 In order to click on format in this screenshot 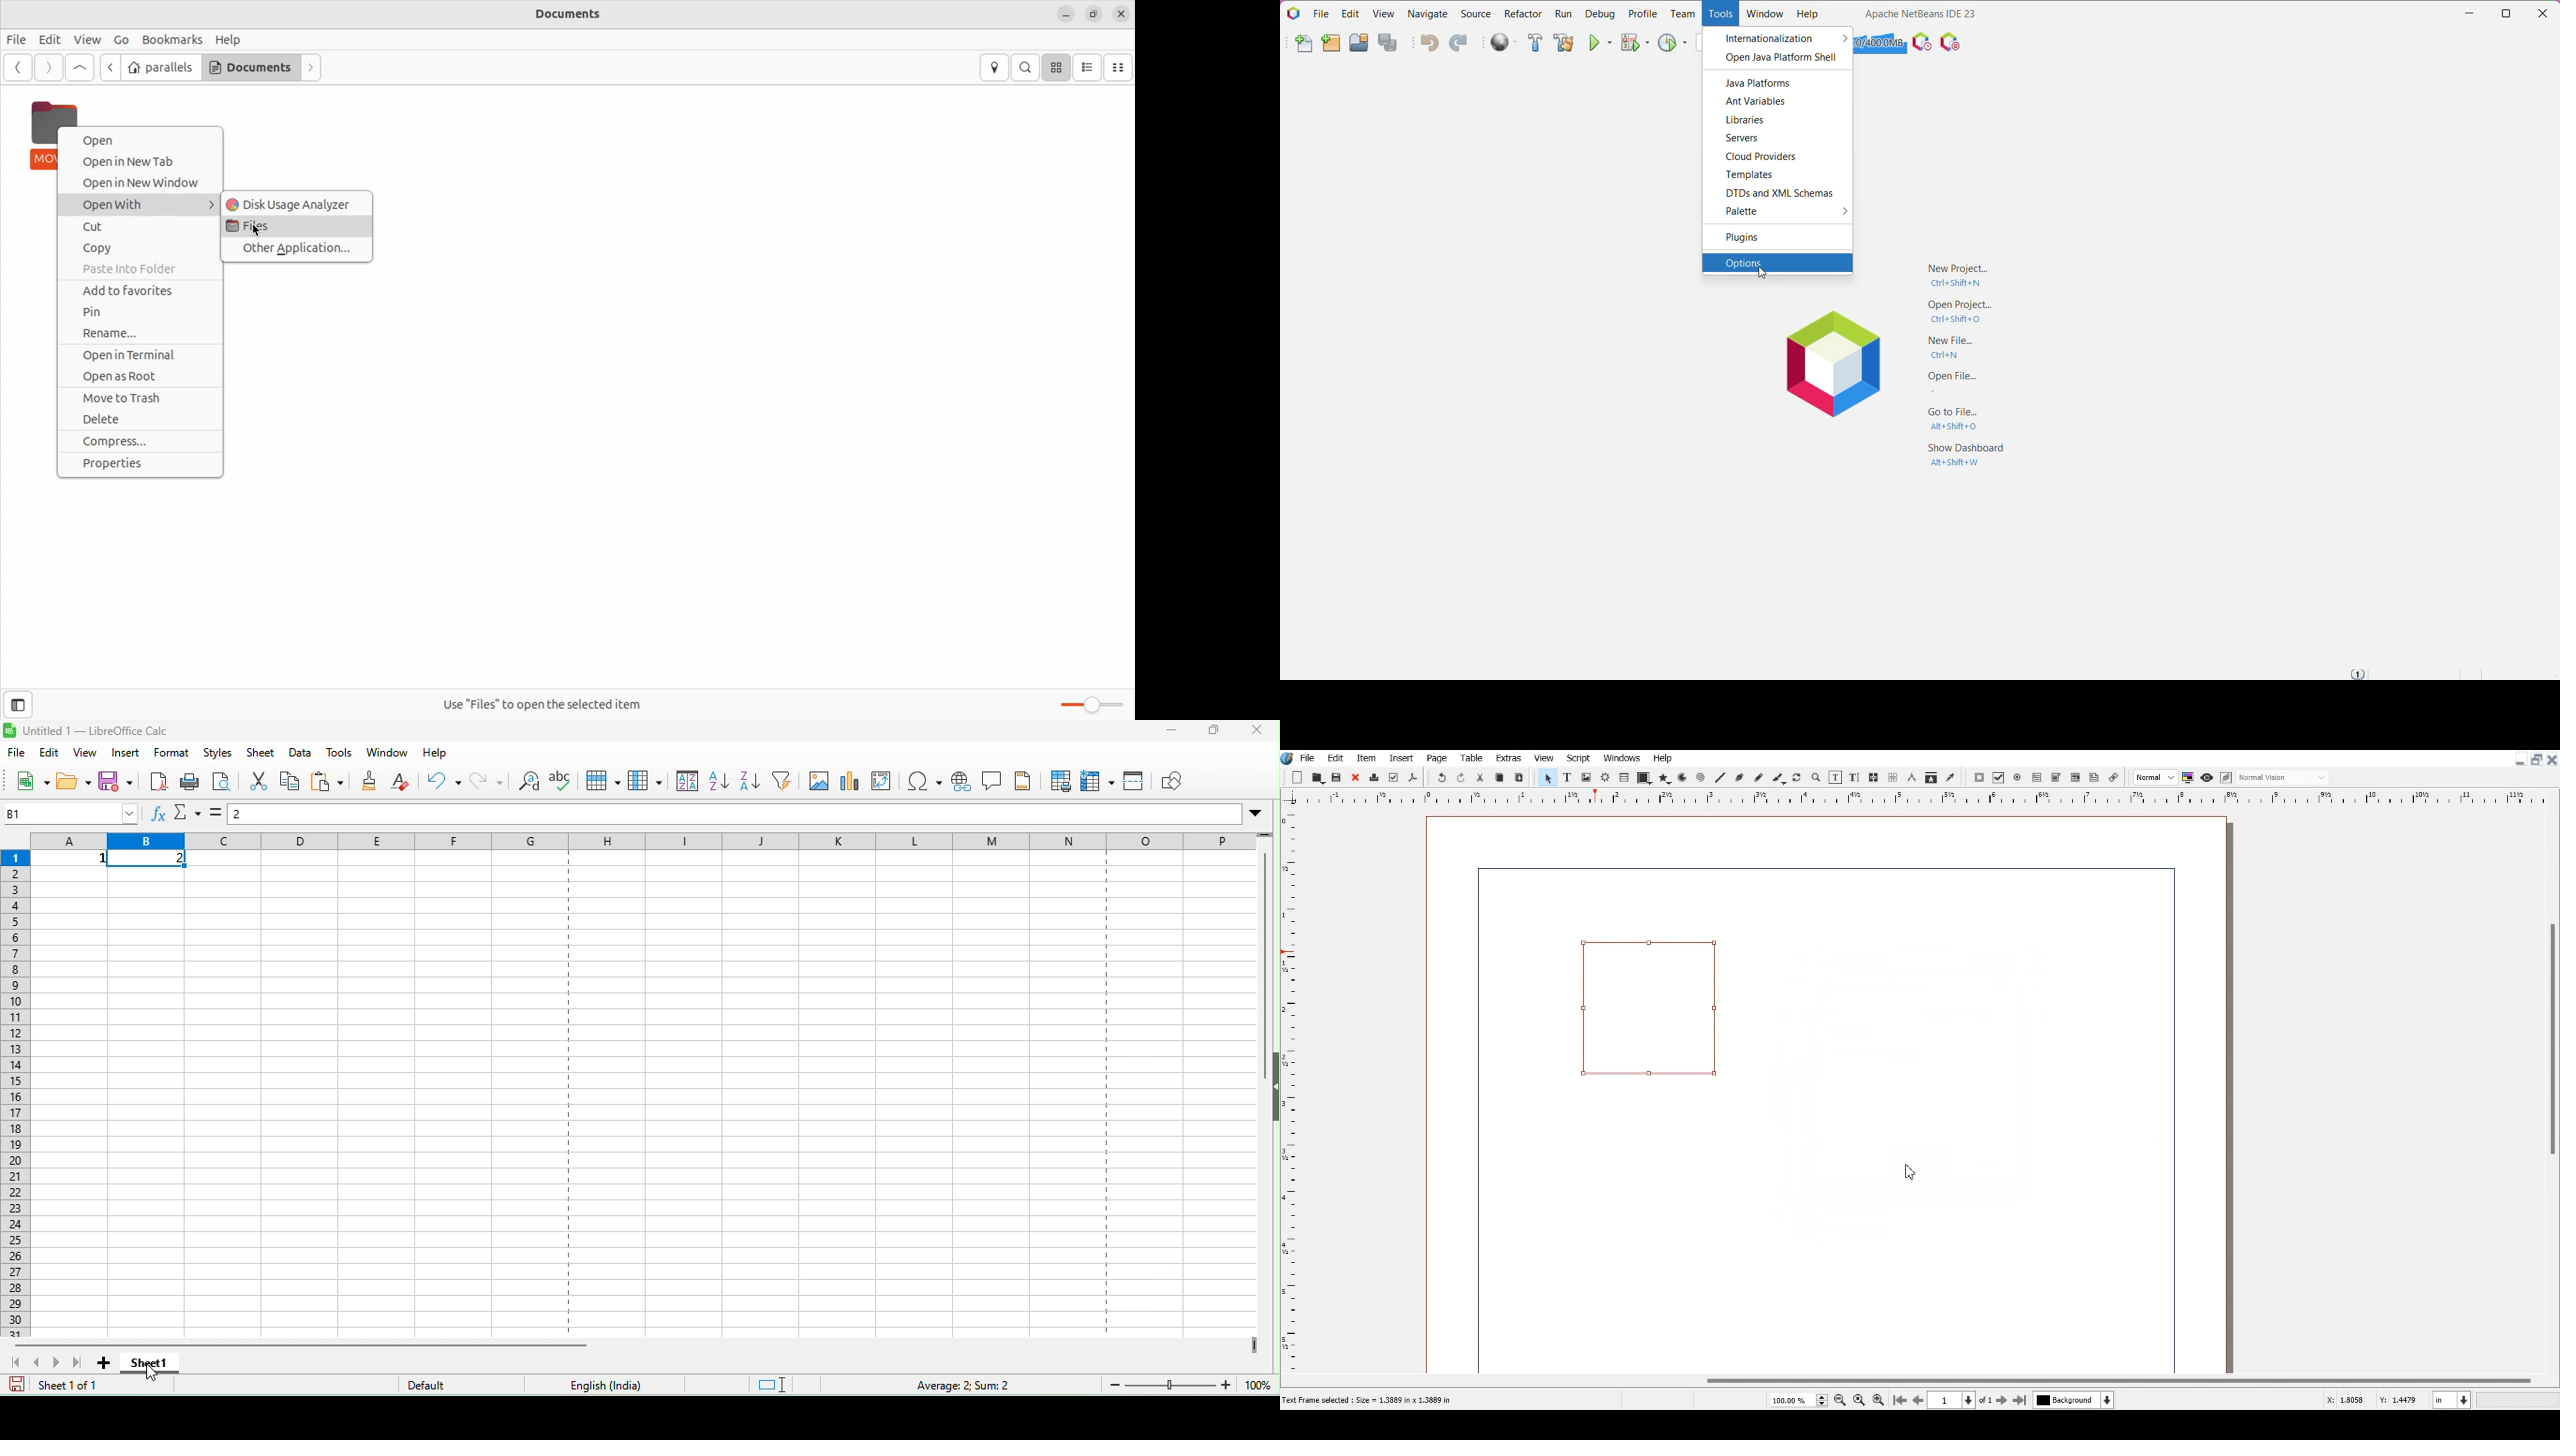, I will do `click(173, 754)`.